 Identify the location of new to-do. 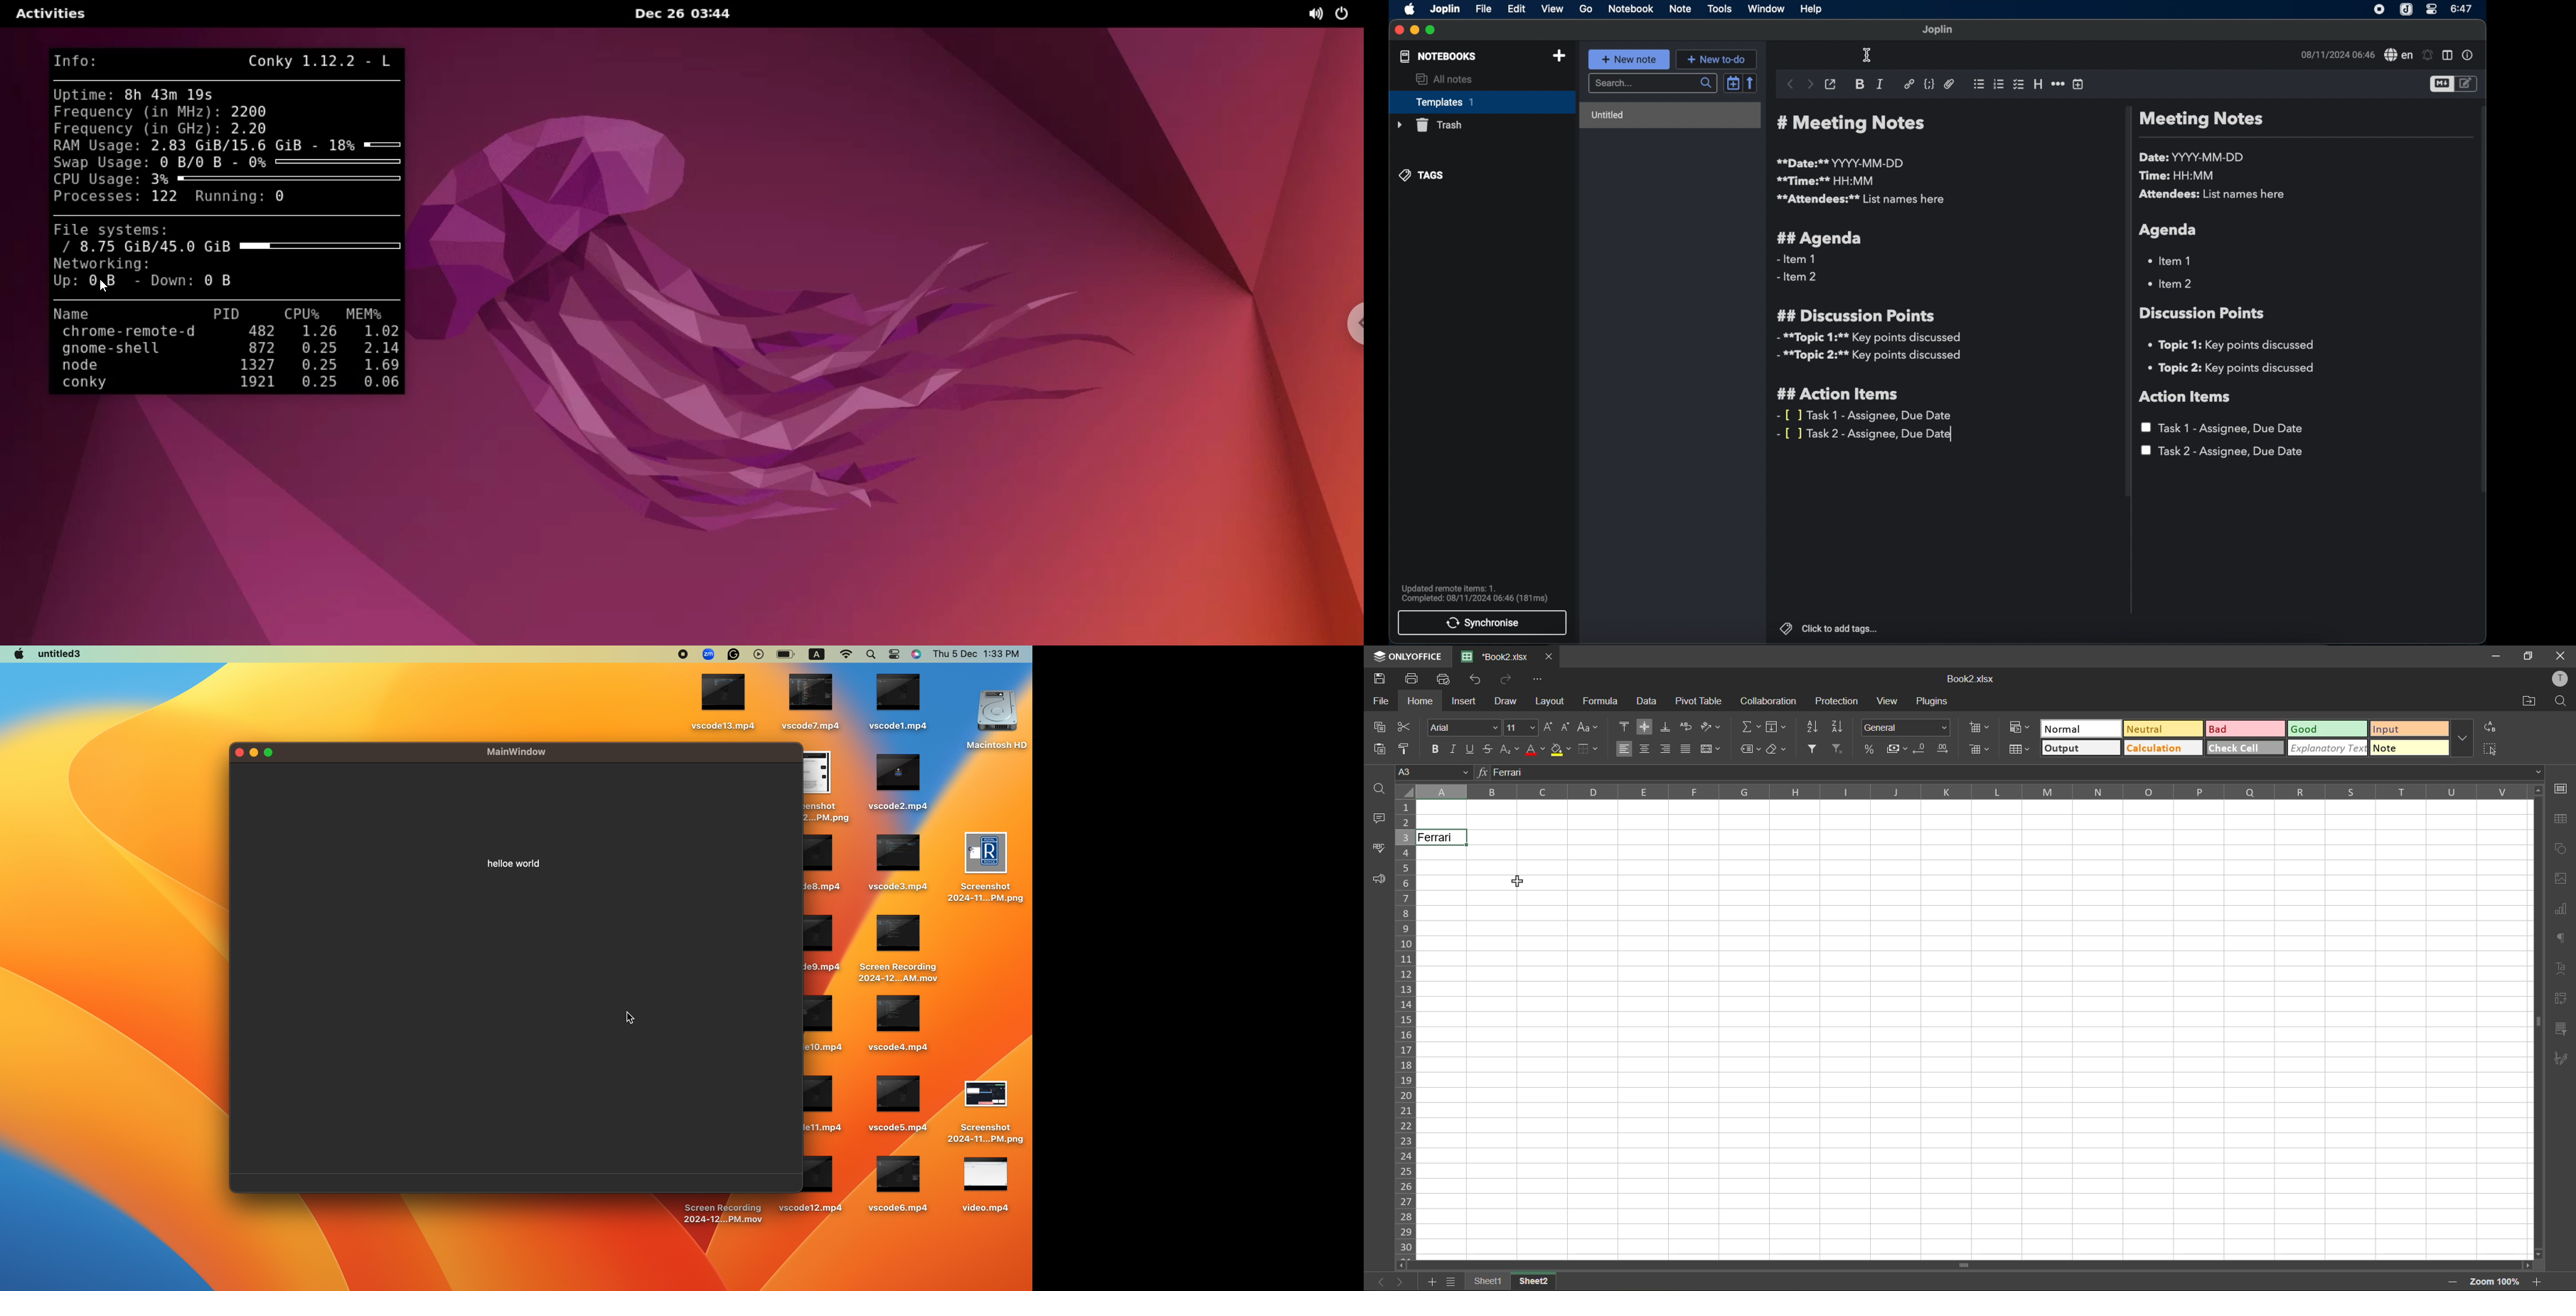
(1719, 59).